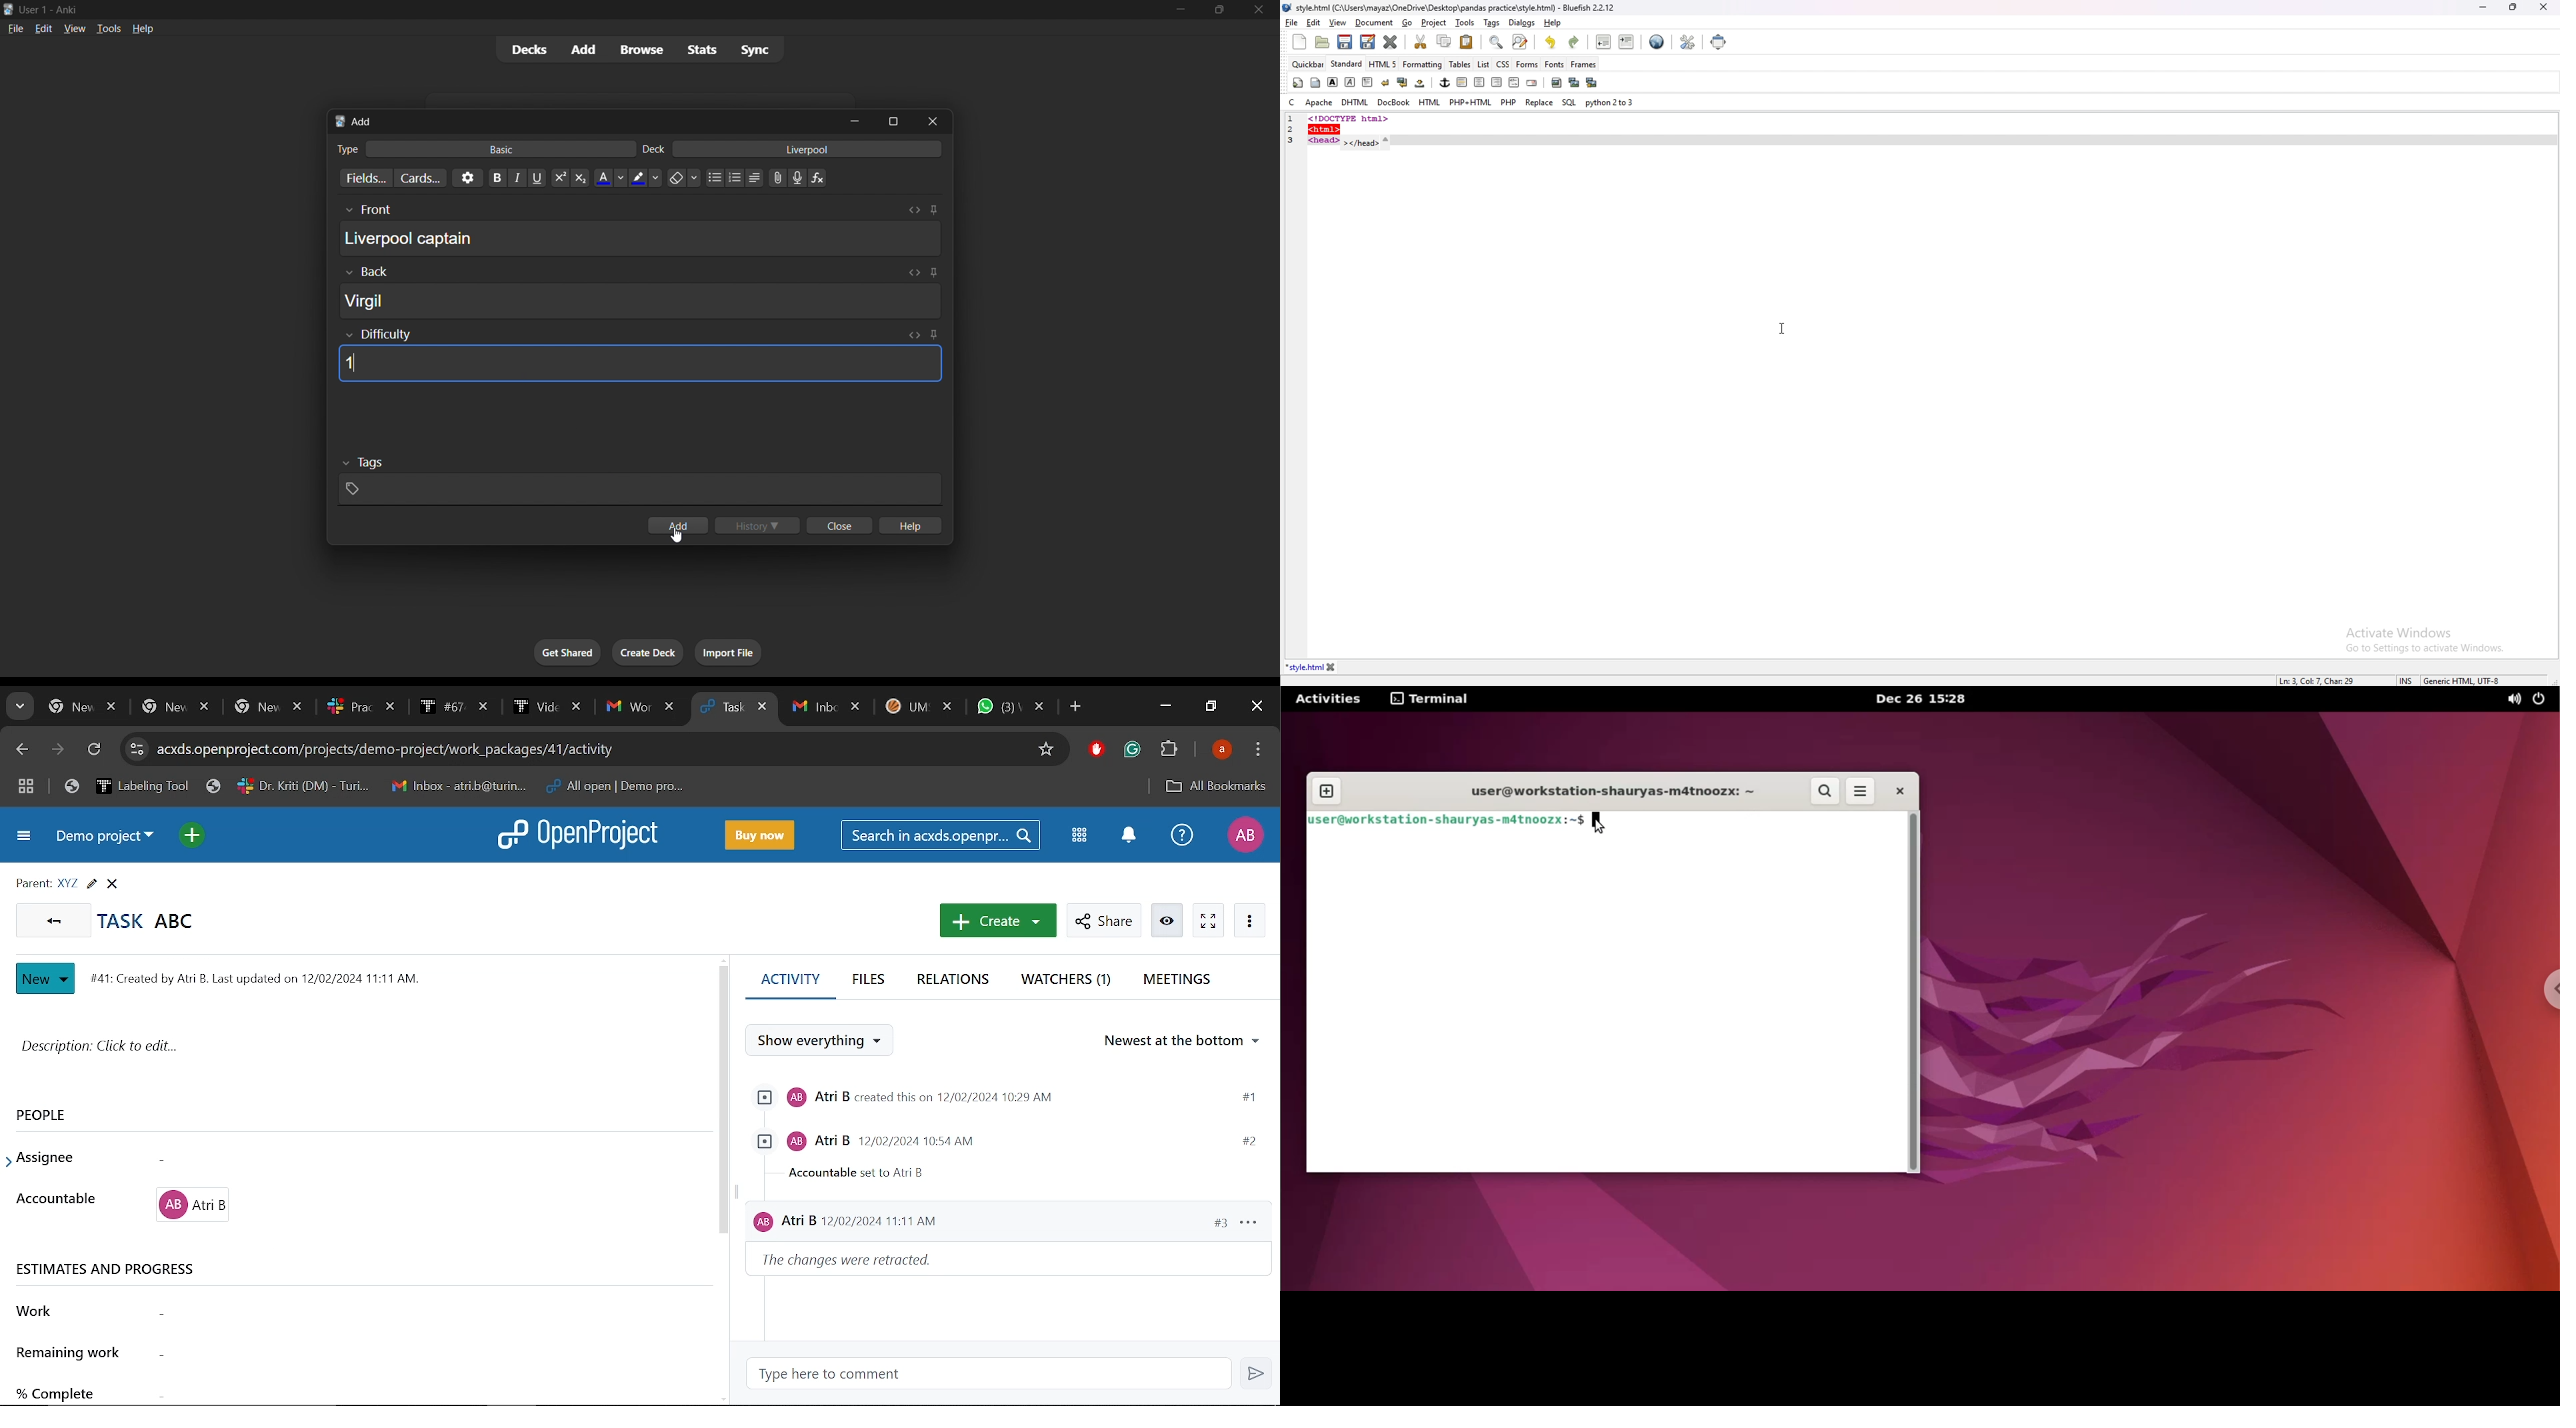 The image size is (2576, 1428). What do you see at coordinates (645, 178) in the screenshot?
I see `Text highlighting color` at bounding box center [645, 178].